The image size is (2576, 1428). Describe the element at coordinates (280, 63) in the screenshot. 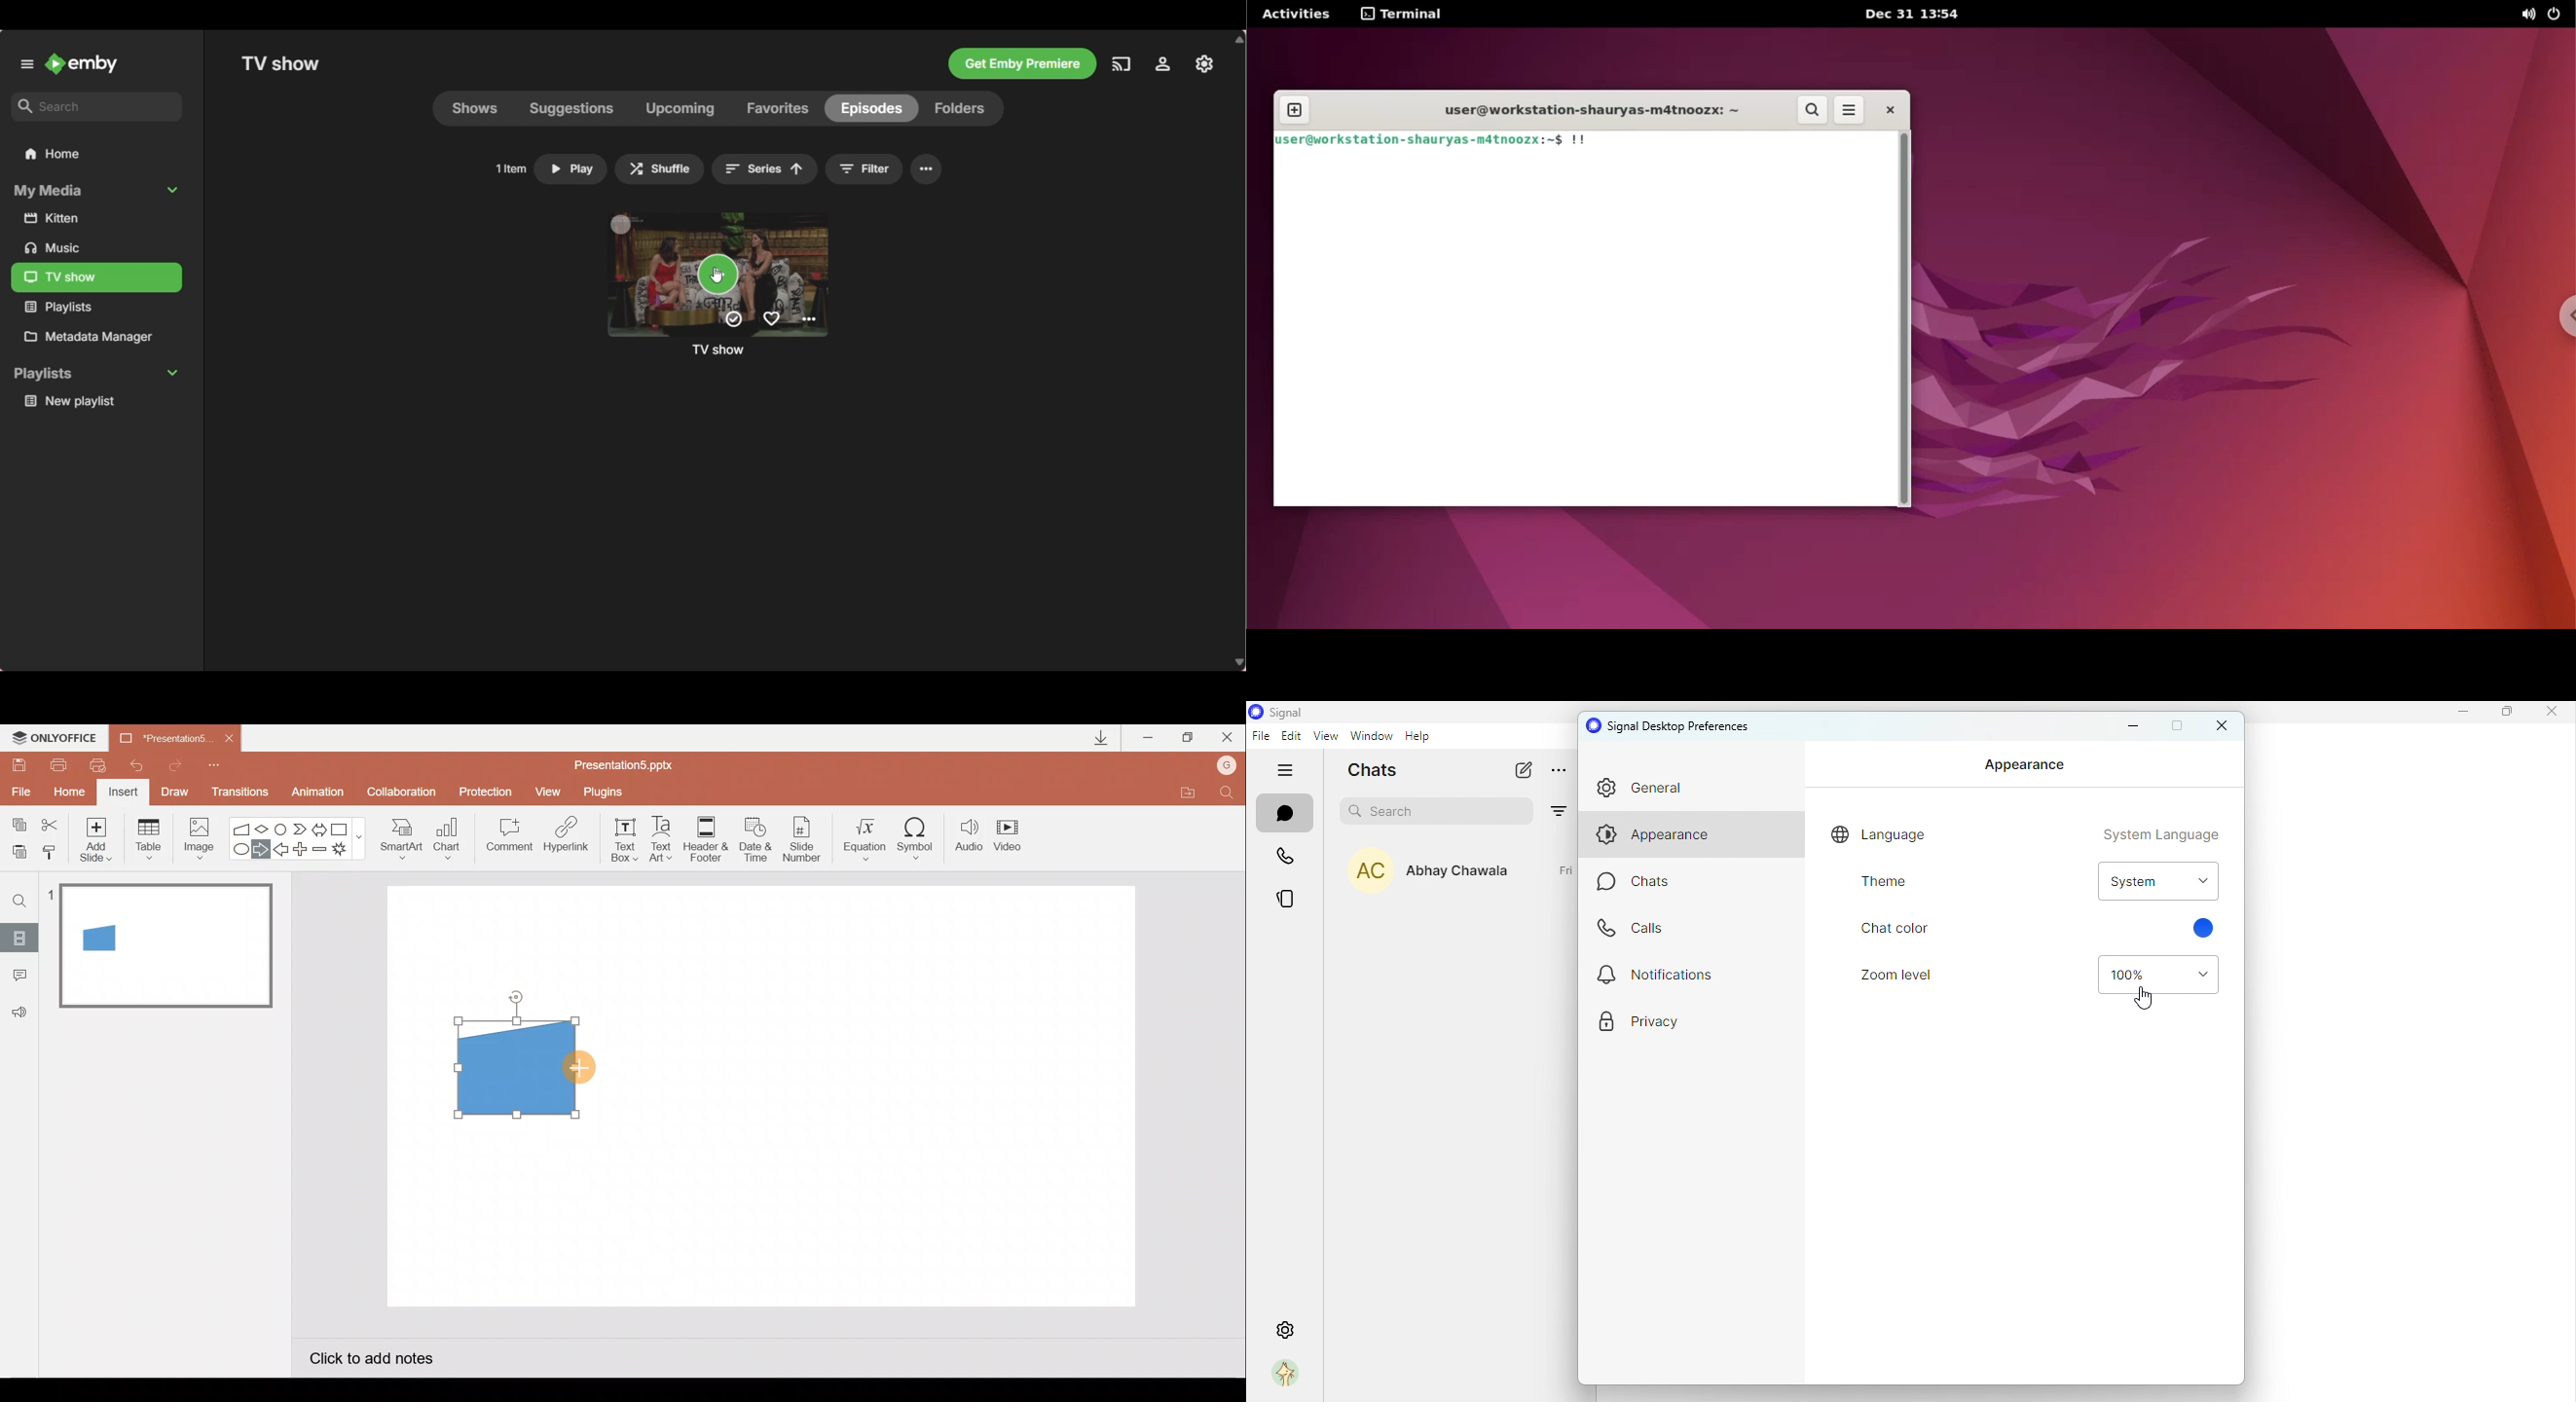

I see `Title of selected folder` at that location.